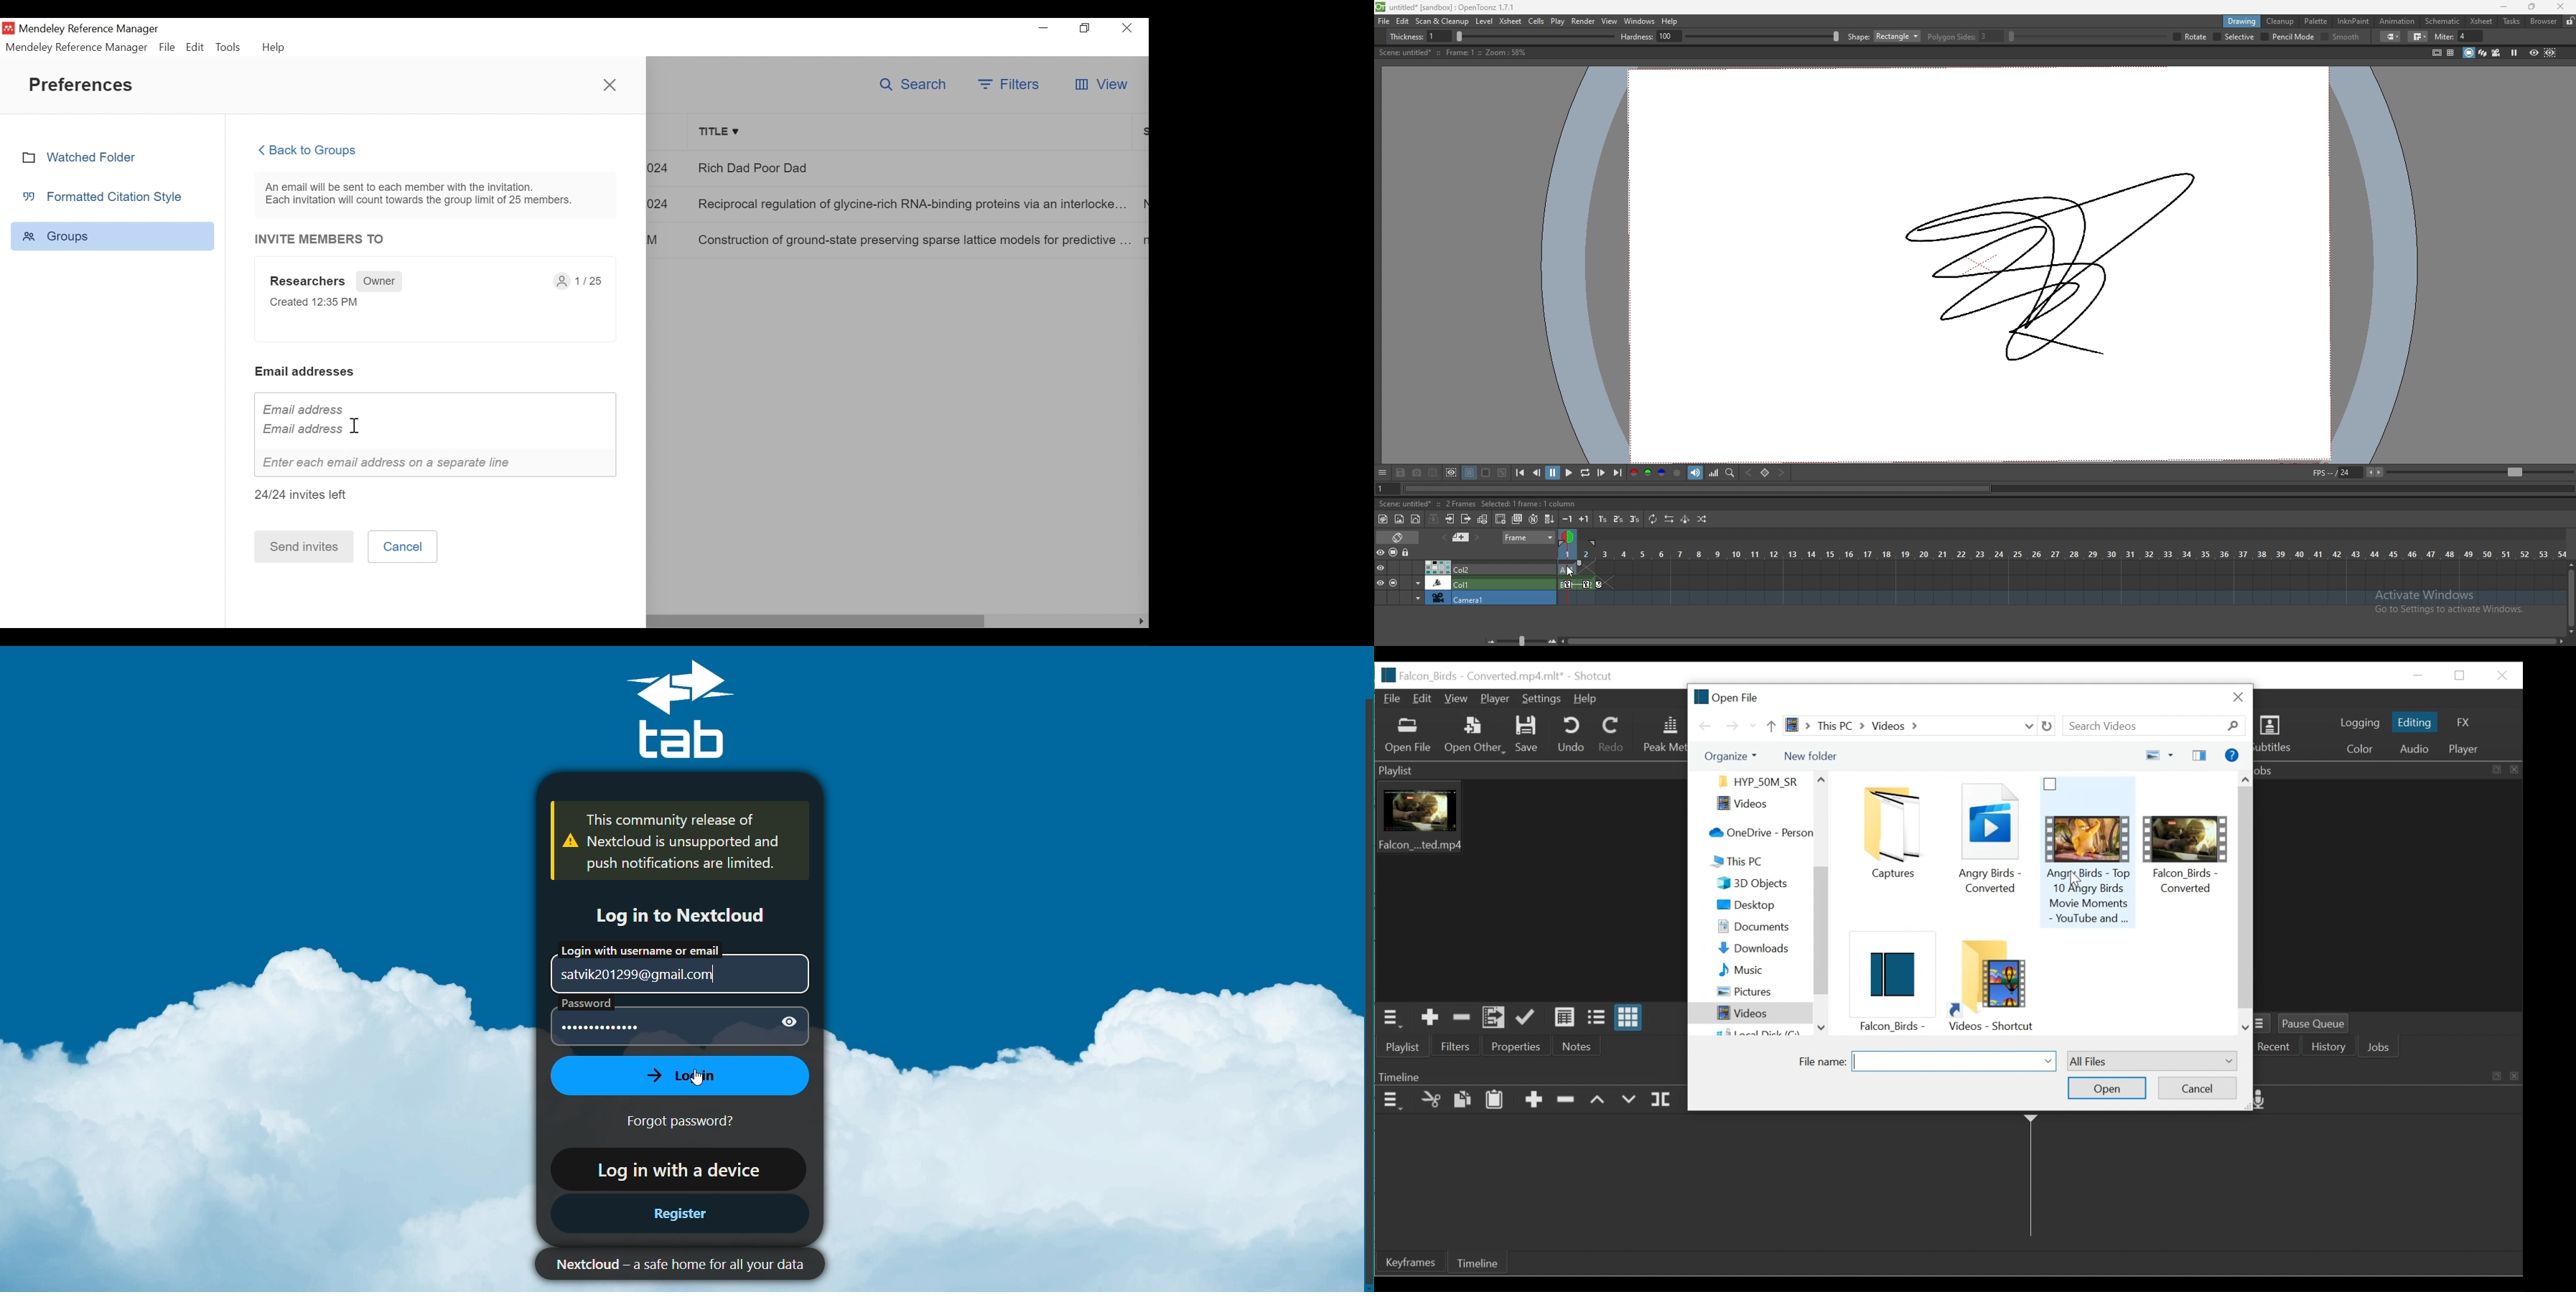  I want to click on Title, so click(912, 133).